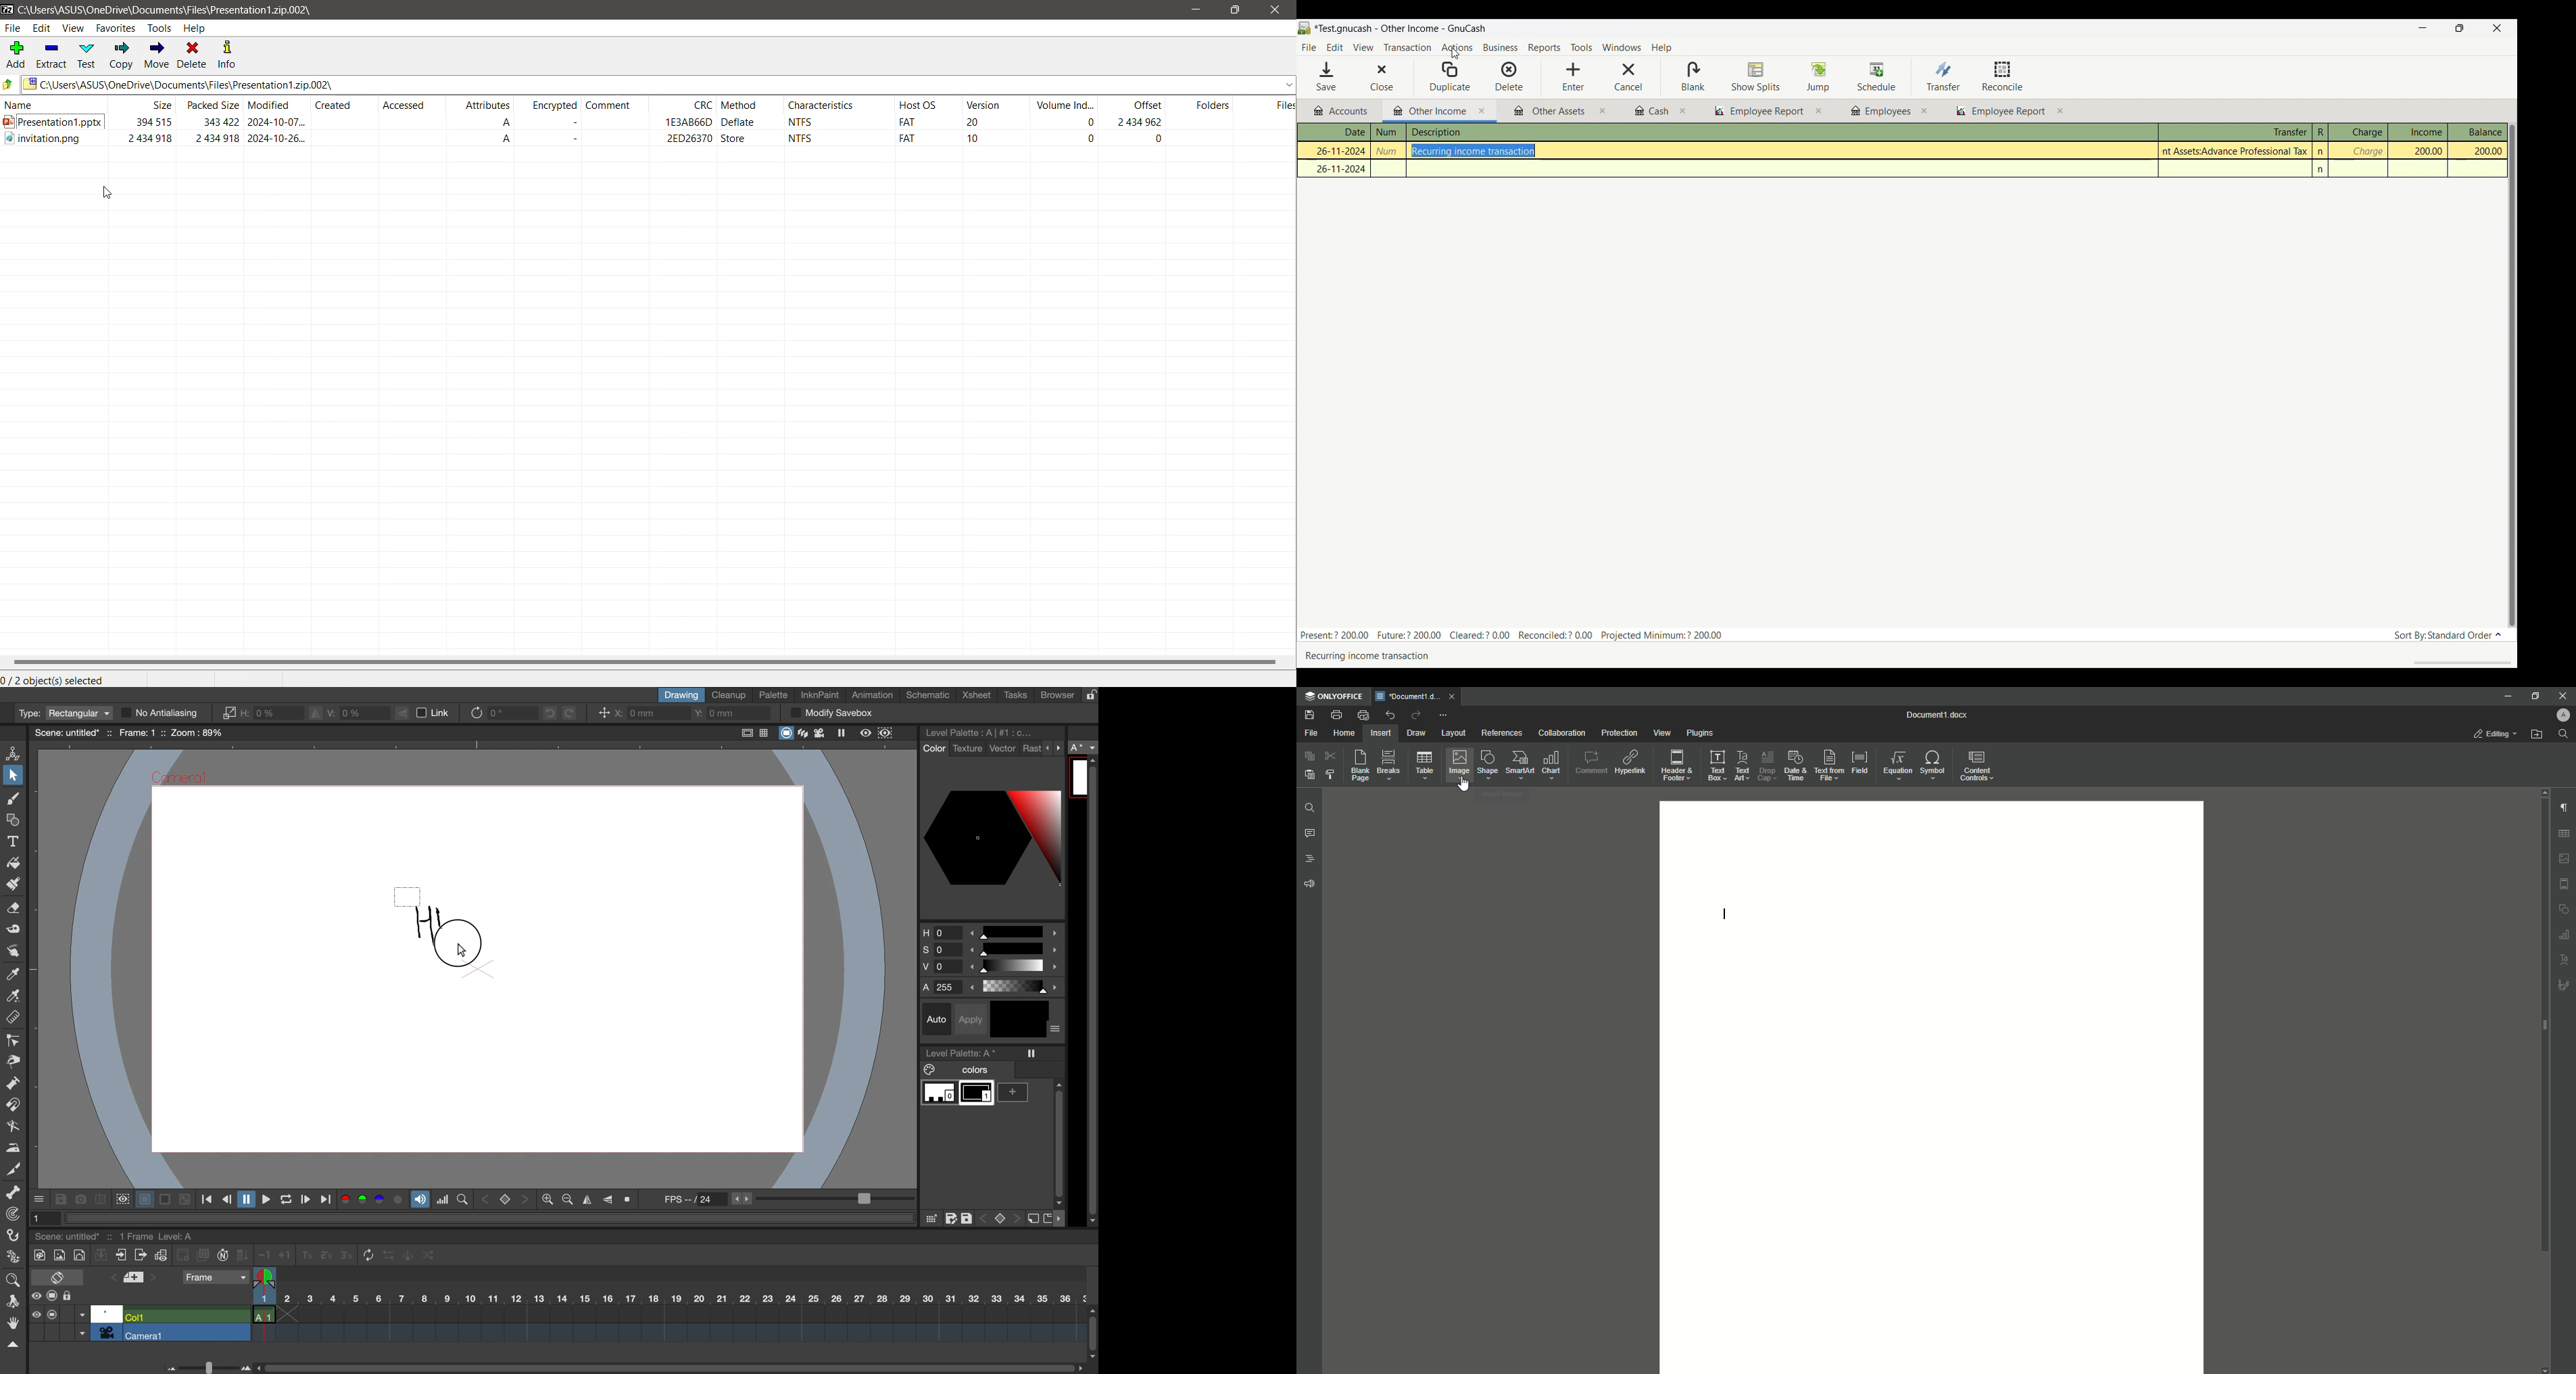 The image size is (2576, 1400). What do you see at coordinates (13, 974) in the screenshot?
I see `style picker tool` at bounding box center [13, 974].